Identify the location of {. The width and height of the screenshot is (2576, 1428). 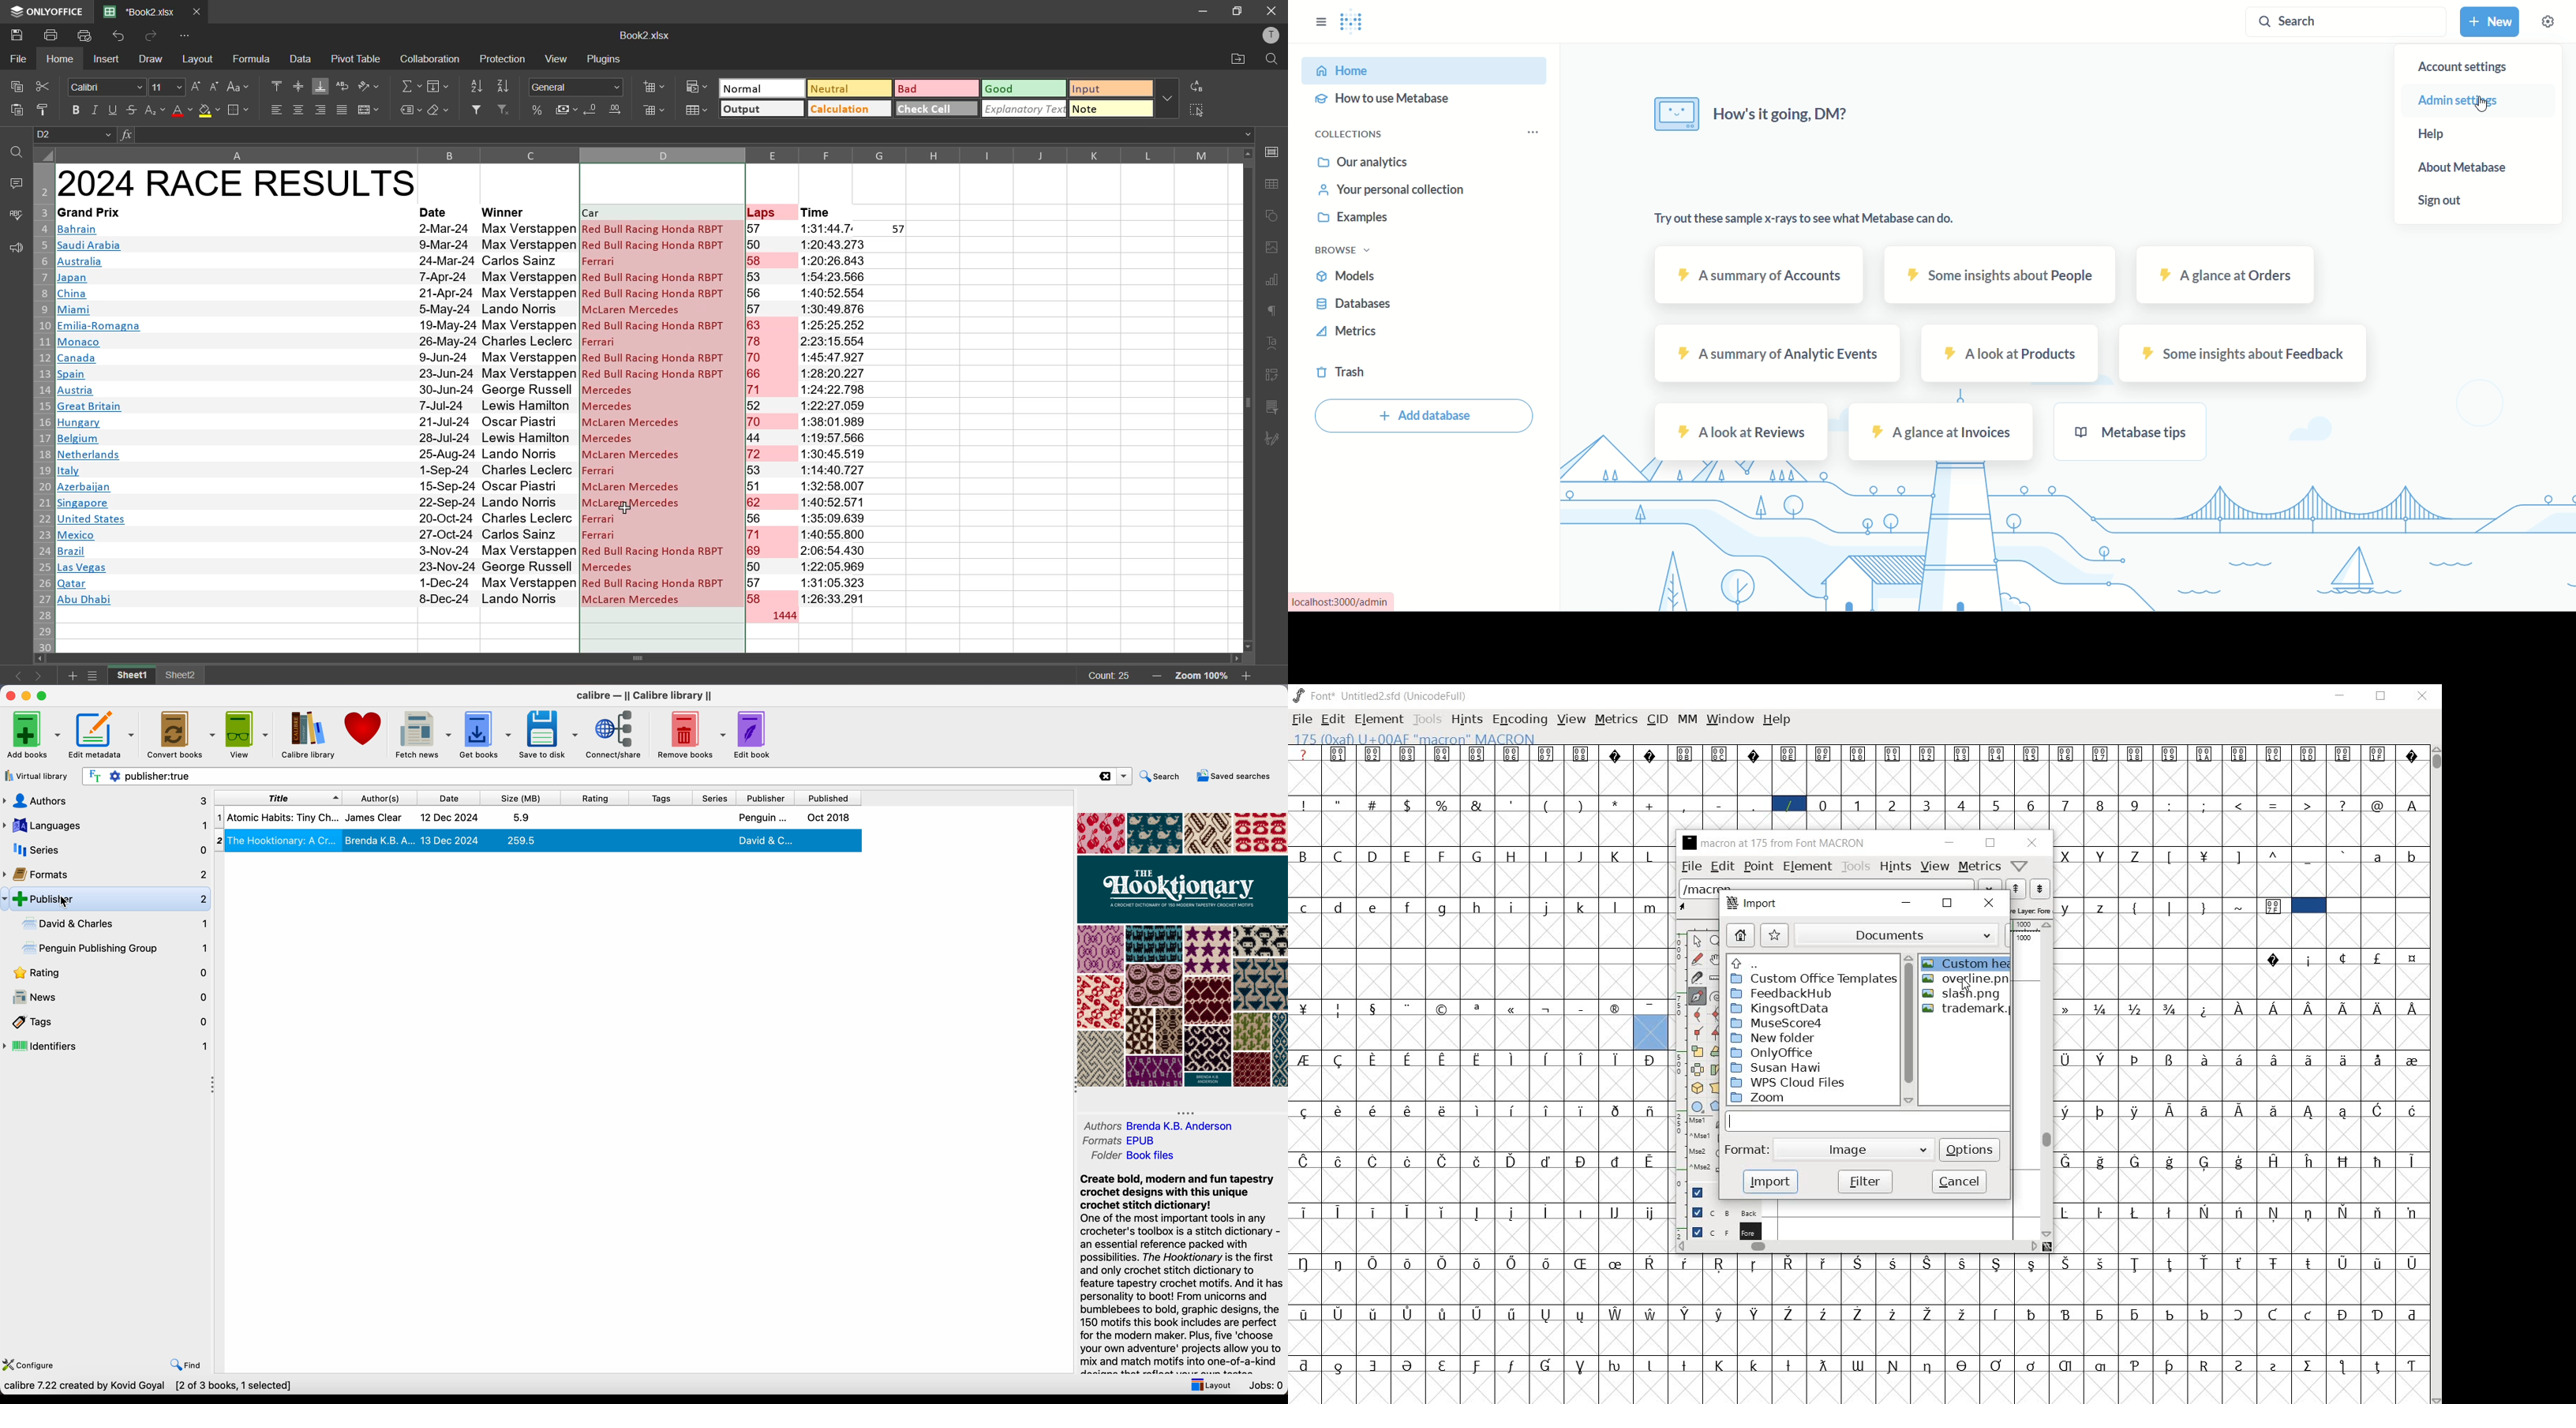
(2136, 907).